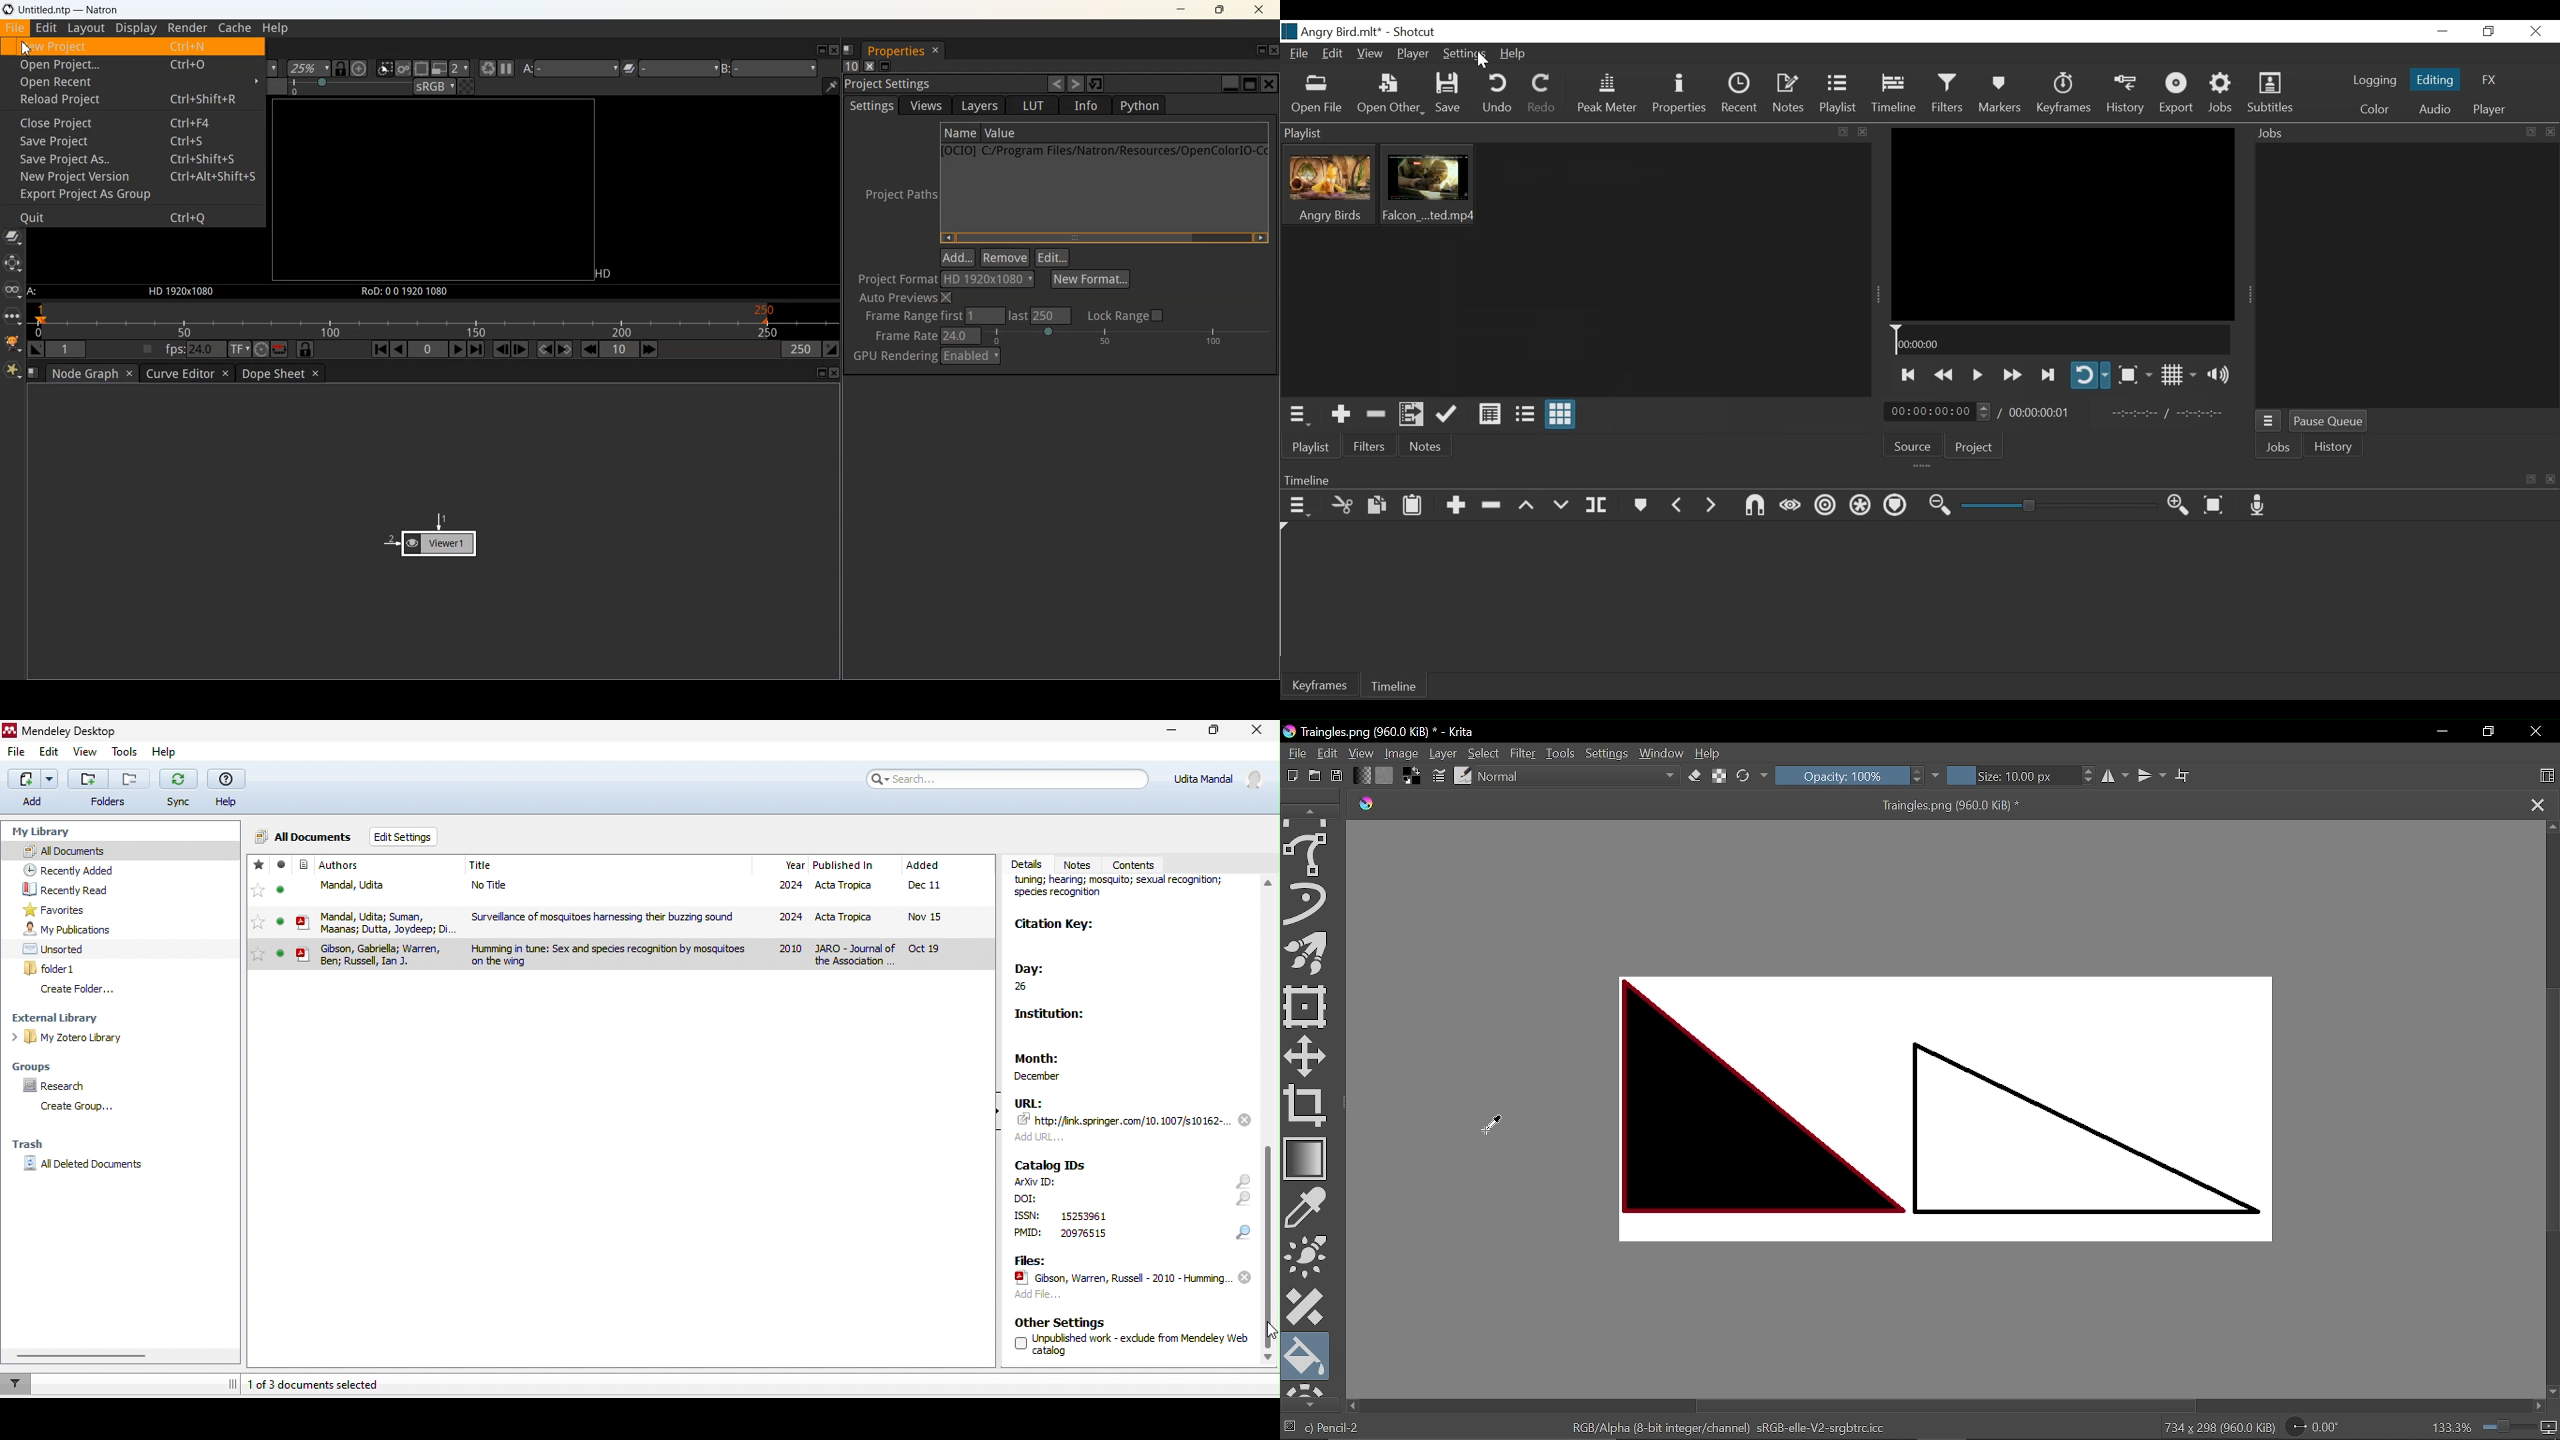 This screenshot has height=1456, width=2576. I want to click on View, so click(1370, 54).